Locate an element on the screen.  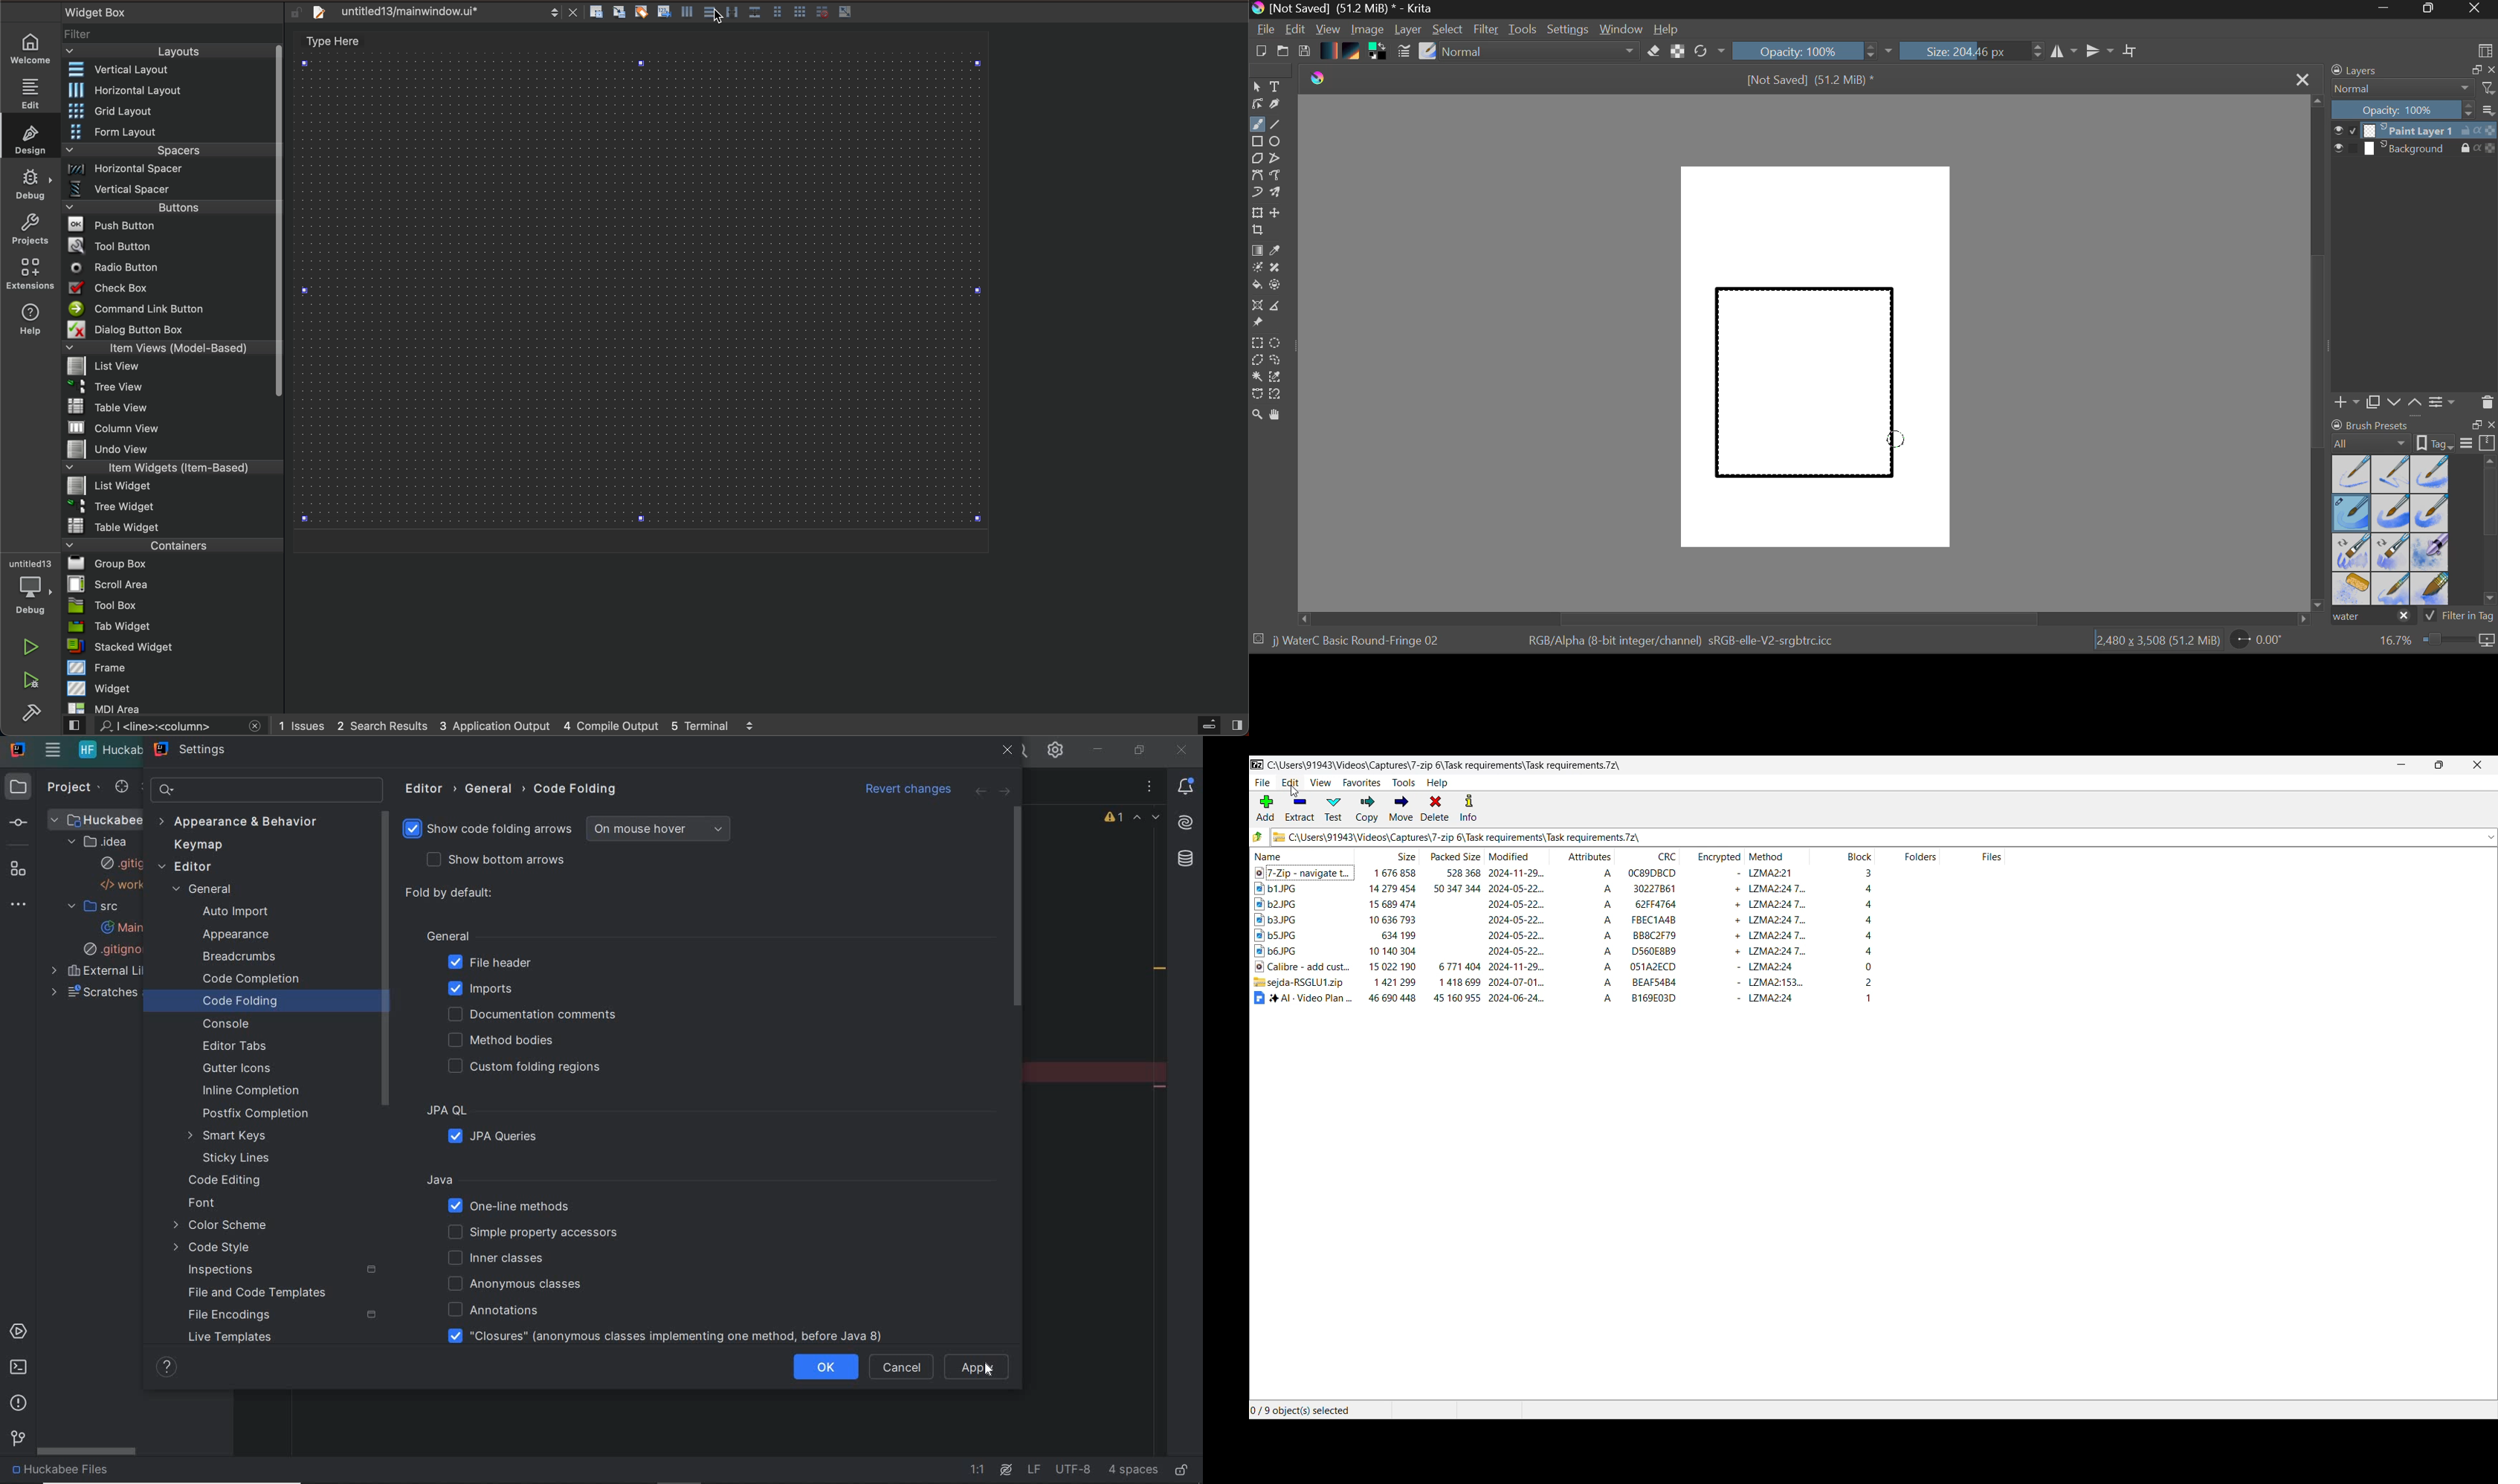
problems is located at coordinates (19, 1403).